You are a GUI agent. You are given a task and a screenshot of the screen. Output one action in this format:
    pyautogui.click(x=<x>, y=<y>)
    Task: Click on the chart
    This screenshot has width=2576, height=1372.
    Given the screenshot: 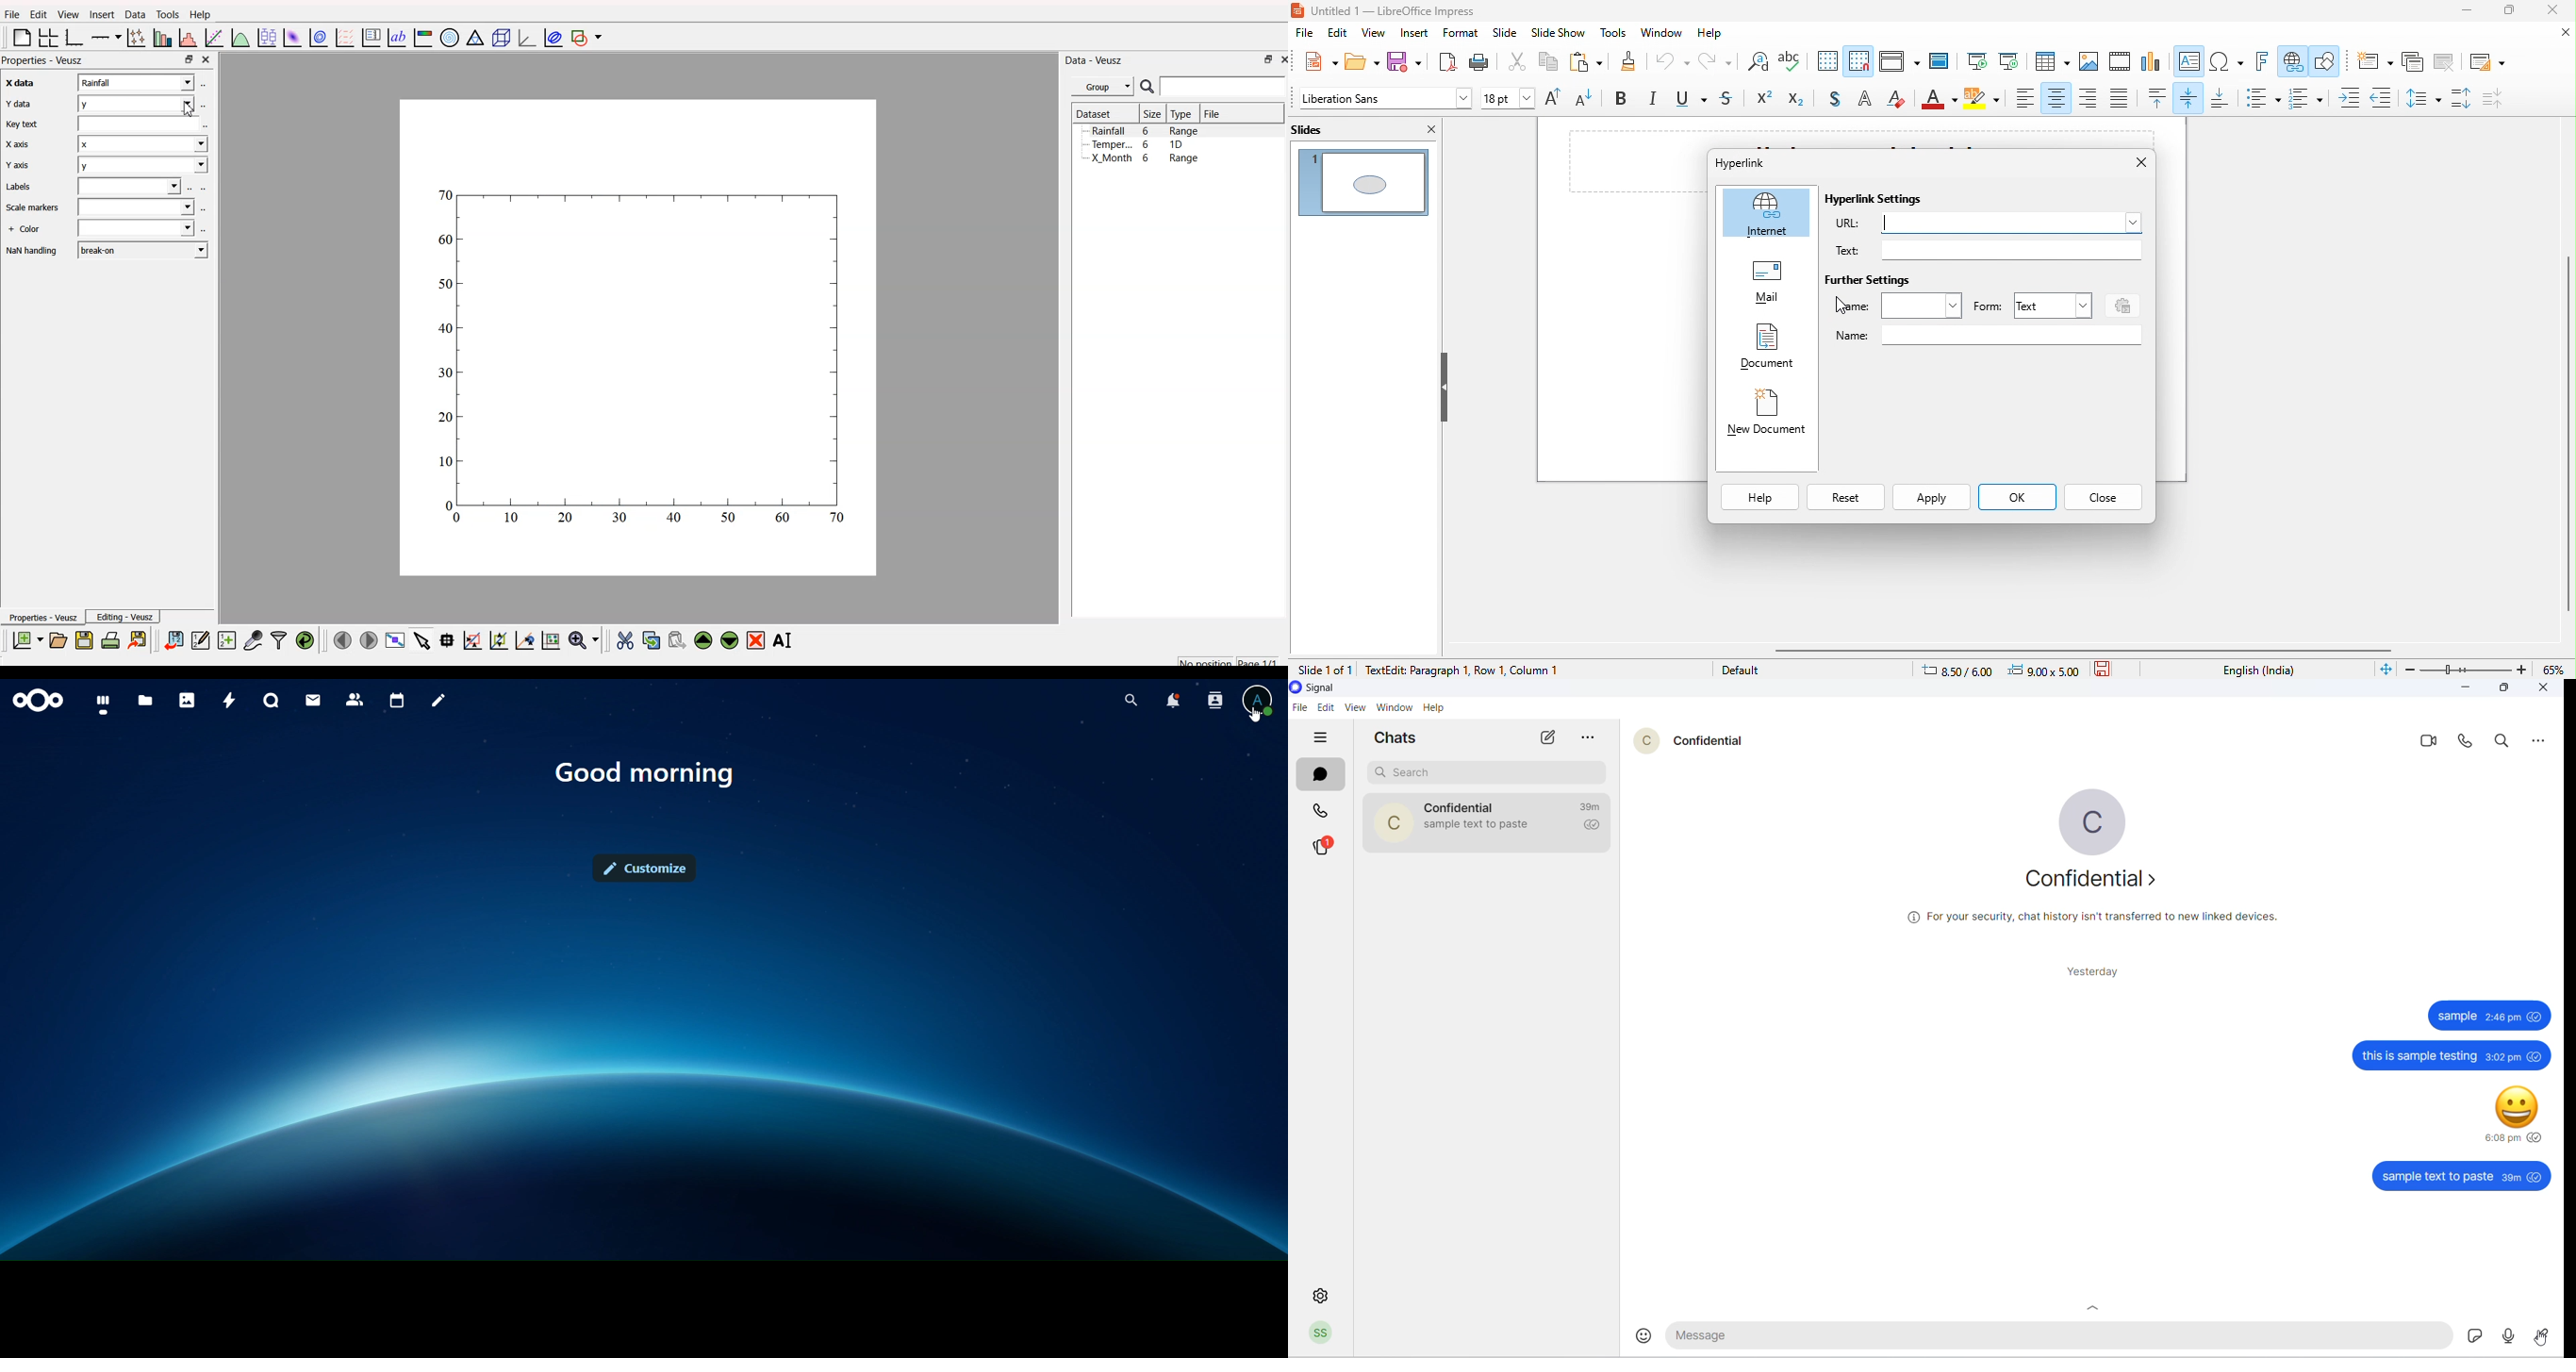 What is the action you would take?
    pyautogui.click(x=2152, y=63)
    